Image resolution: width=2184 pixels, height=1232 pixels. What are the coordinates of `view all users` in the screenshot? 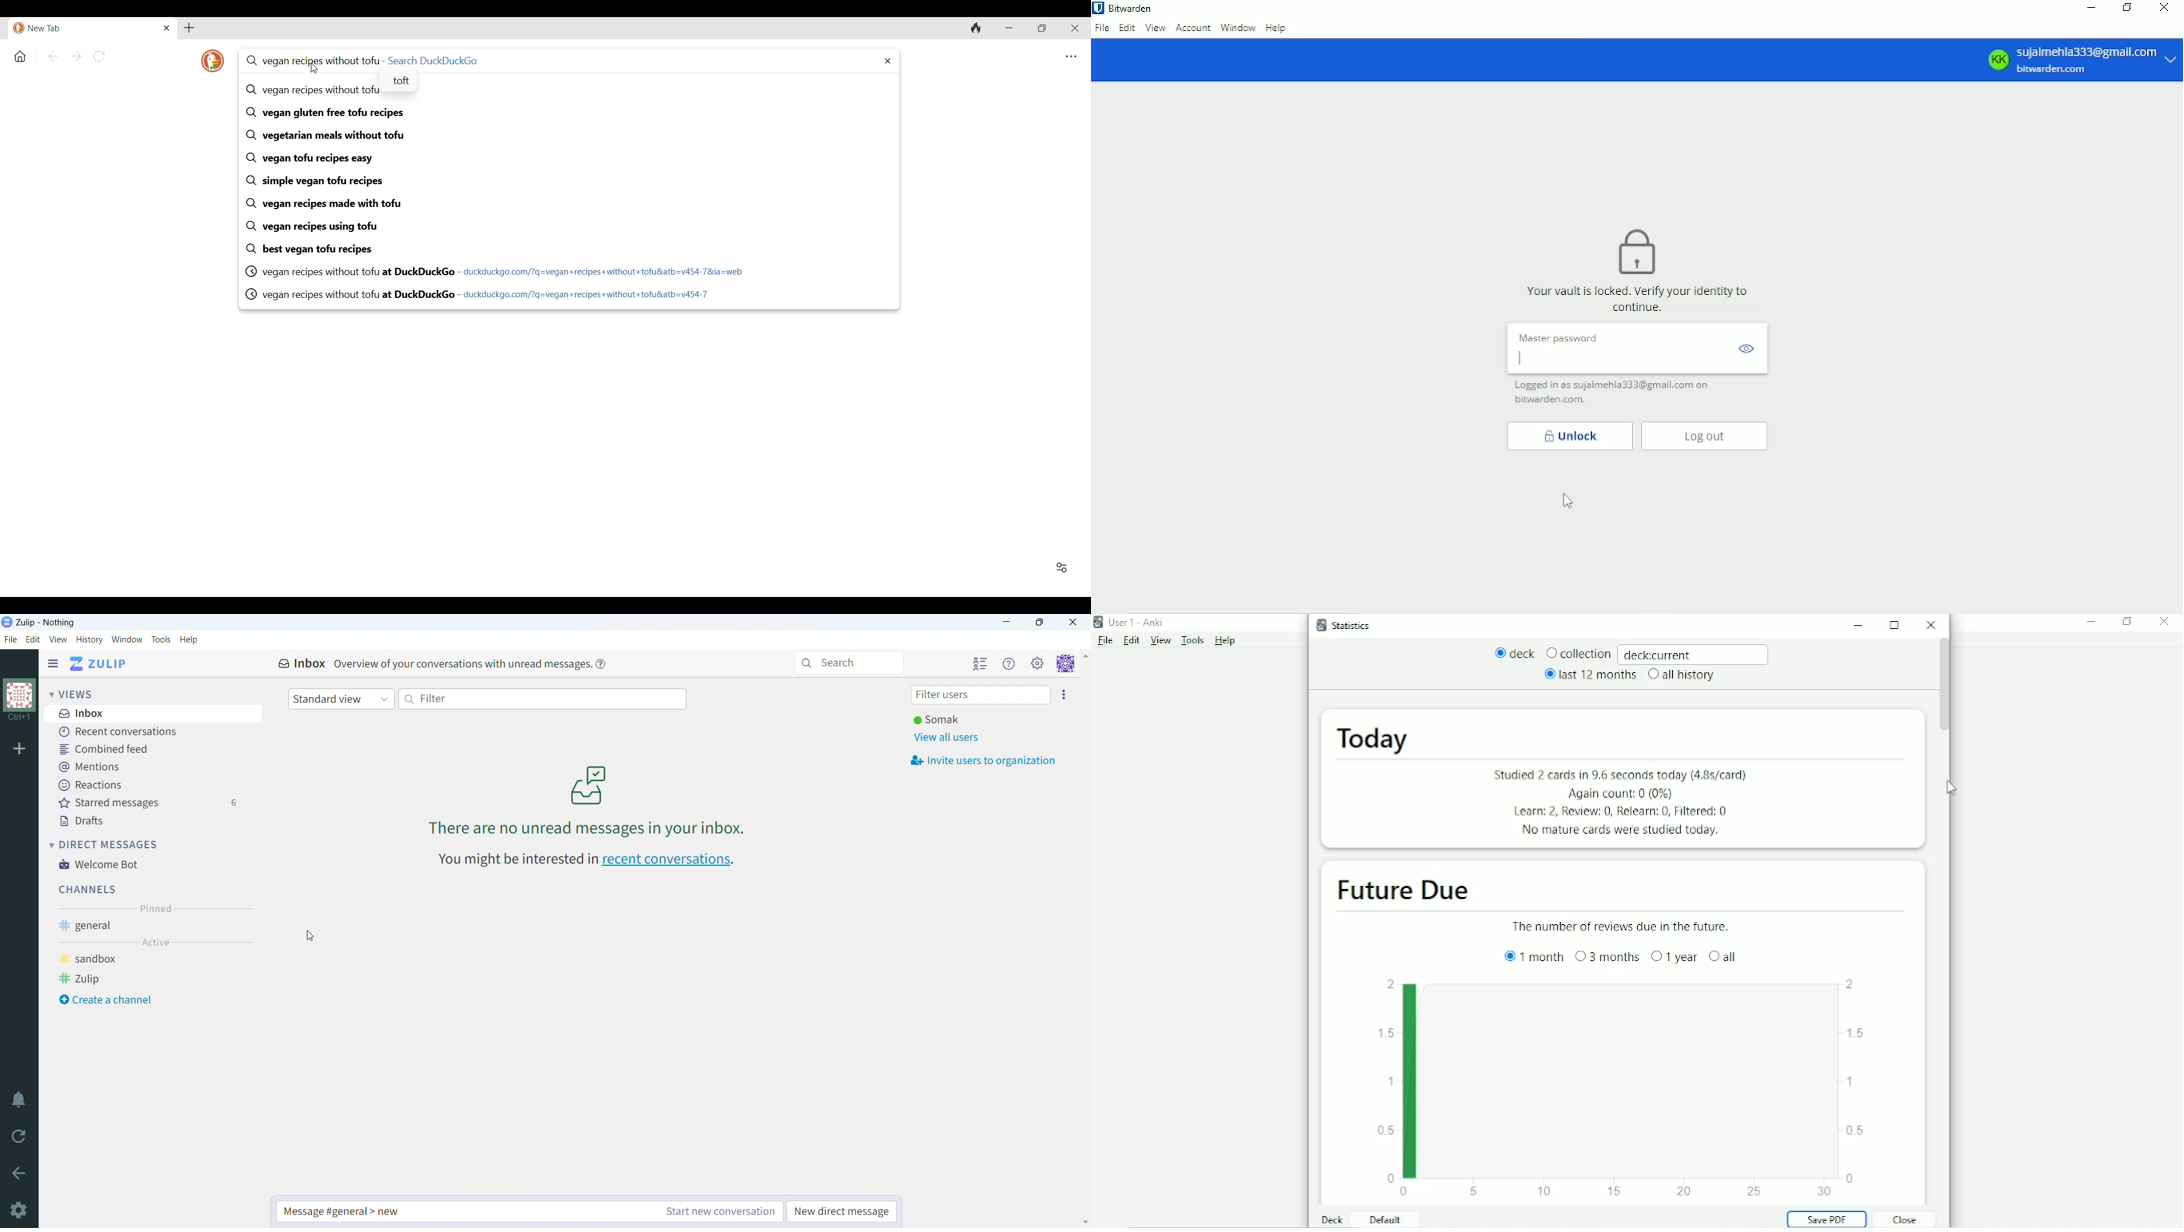 It's located at (946, 738).